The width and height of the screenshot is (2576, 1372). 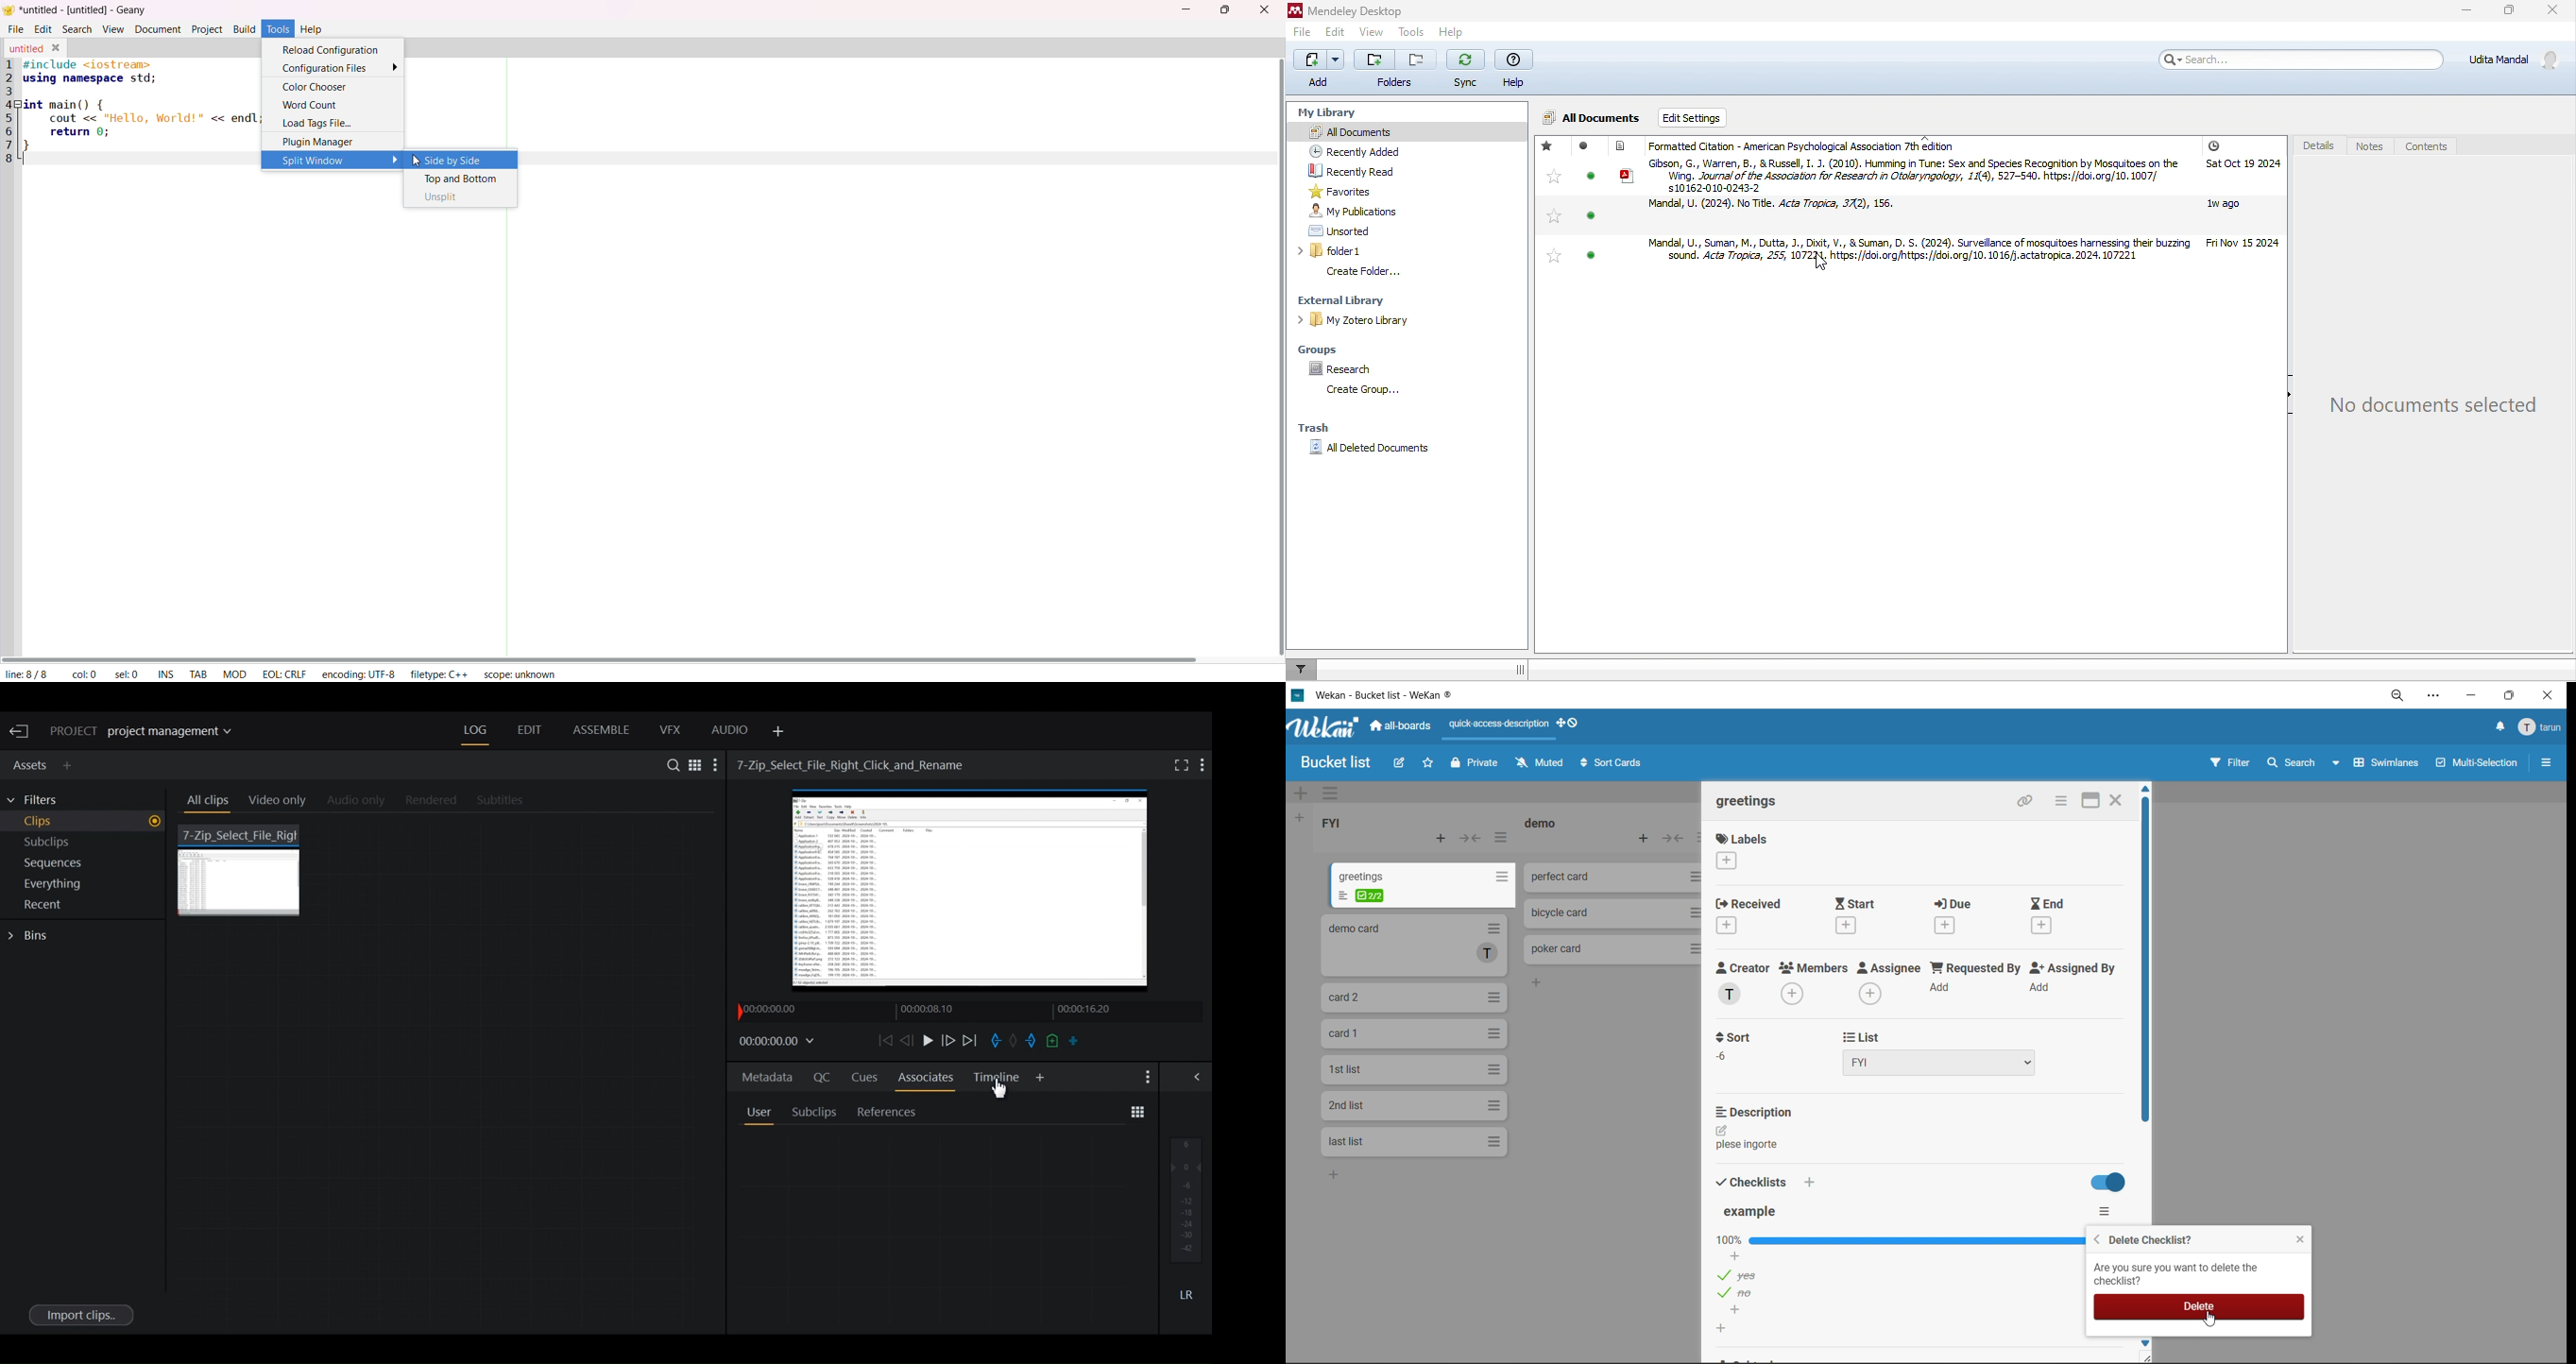 I want to click on cards, so click(x=1424, y=884).